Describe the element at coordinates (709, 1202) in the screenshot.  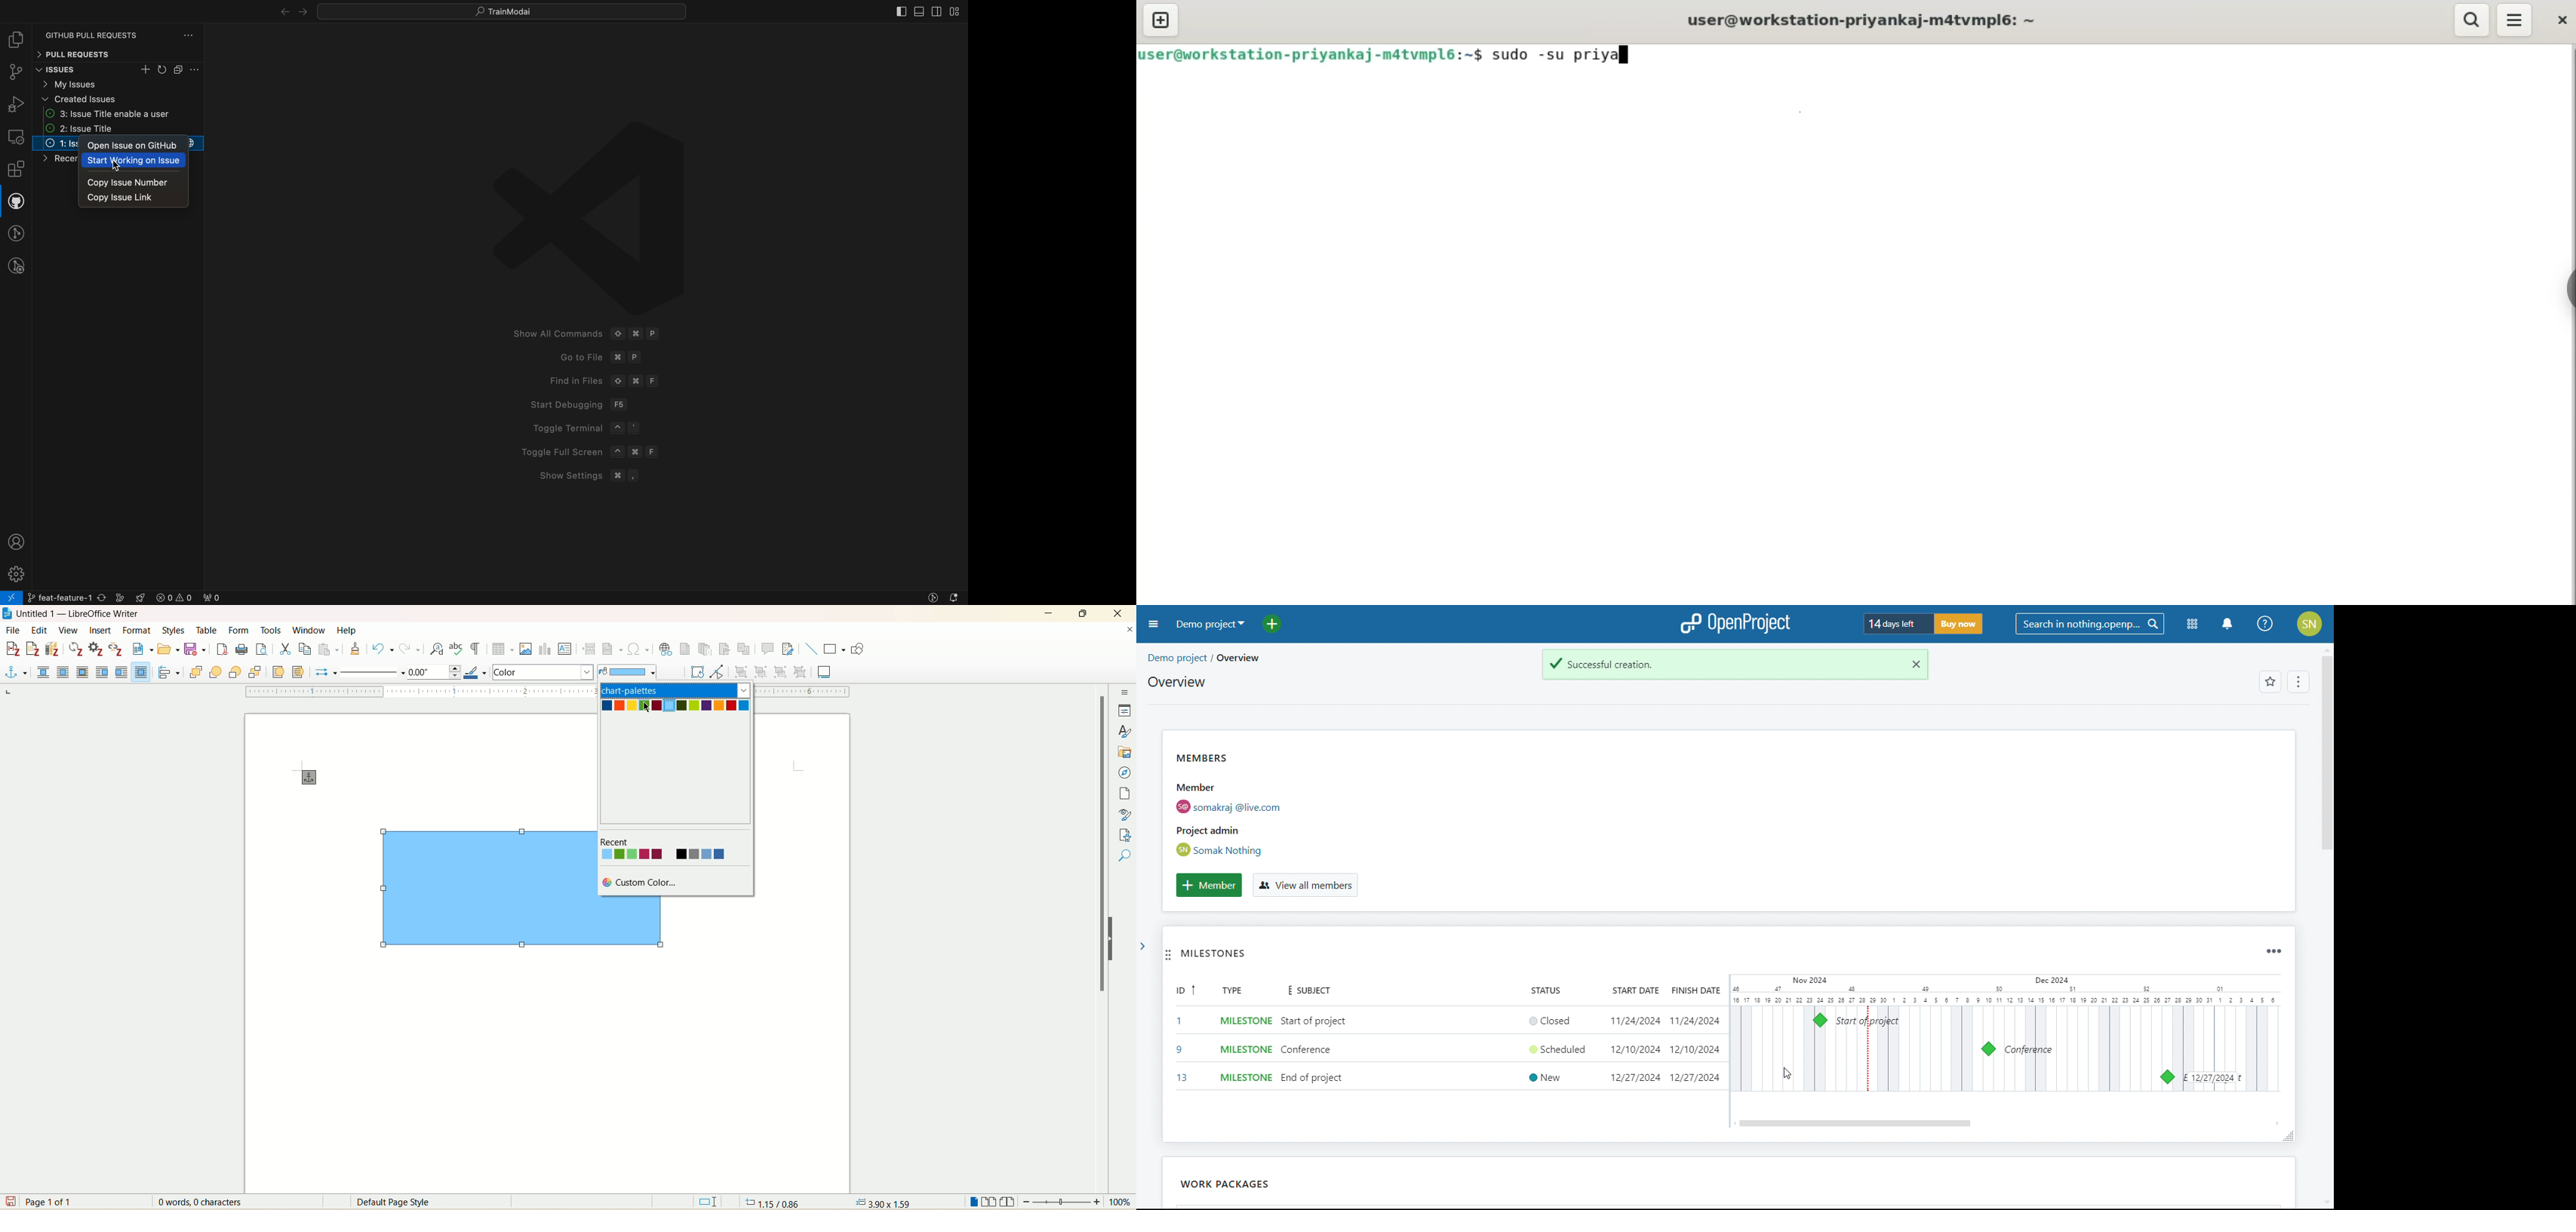
I see `standard selection` at that location.